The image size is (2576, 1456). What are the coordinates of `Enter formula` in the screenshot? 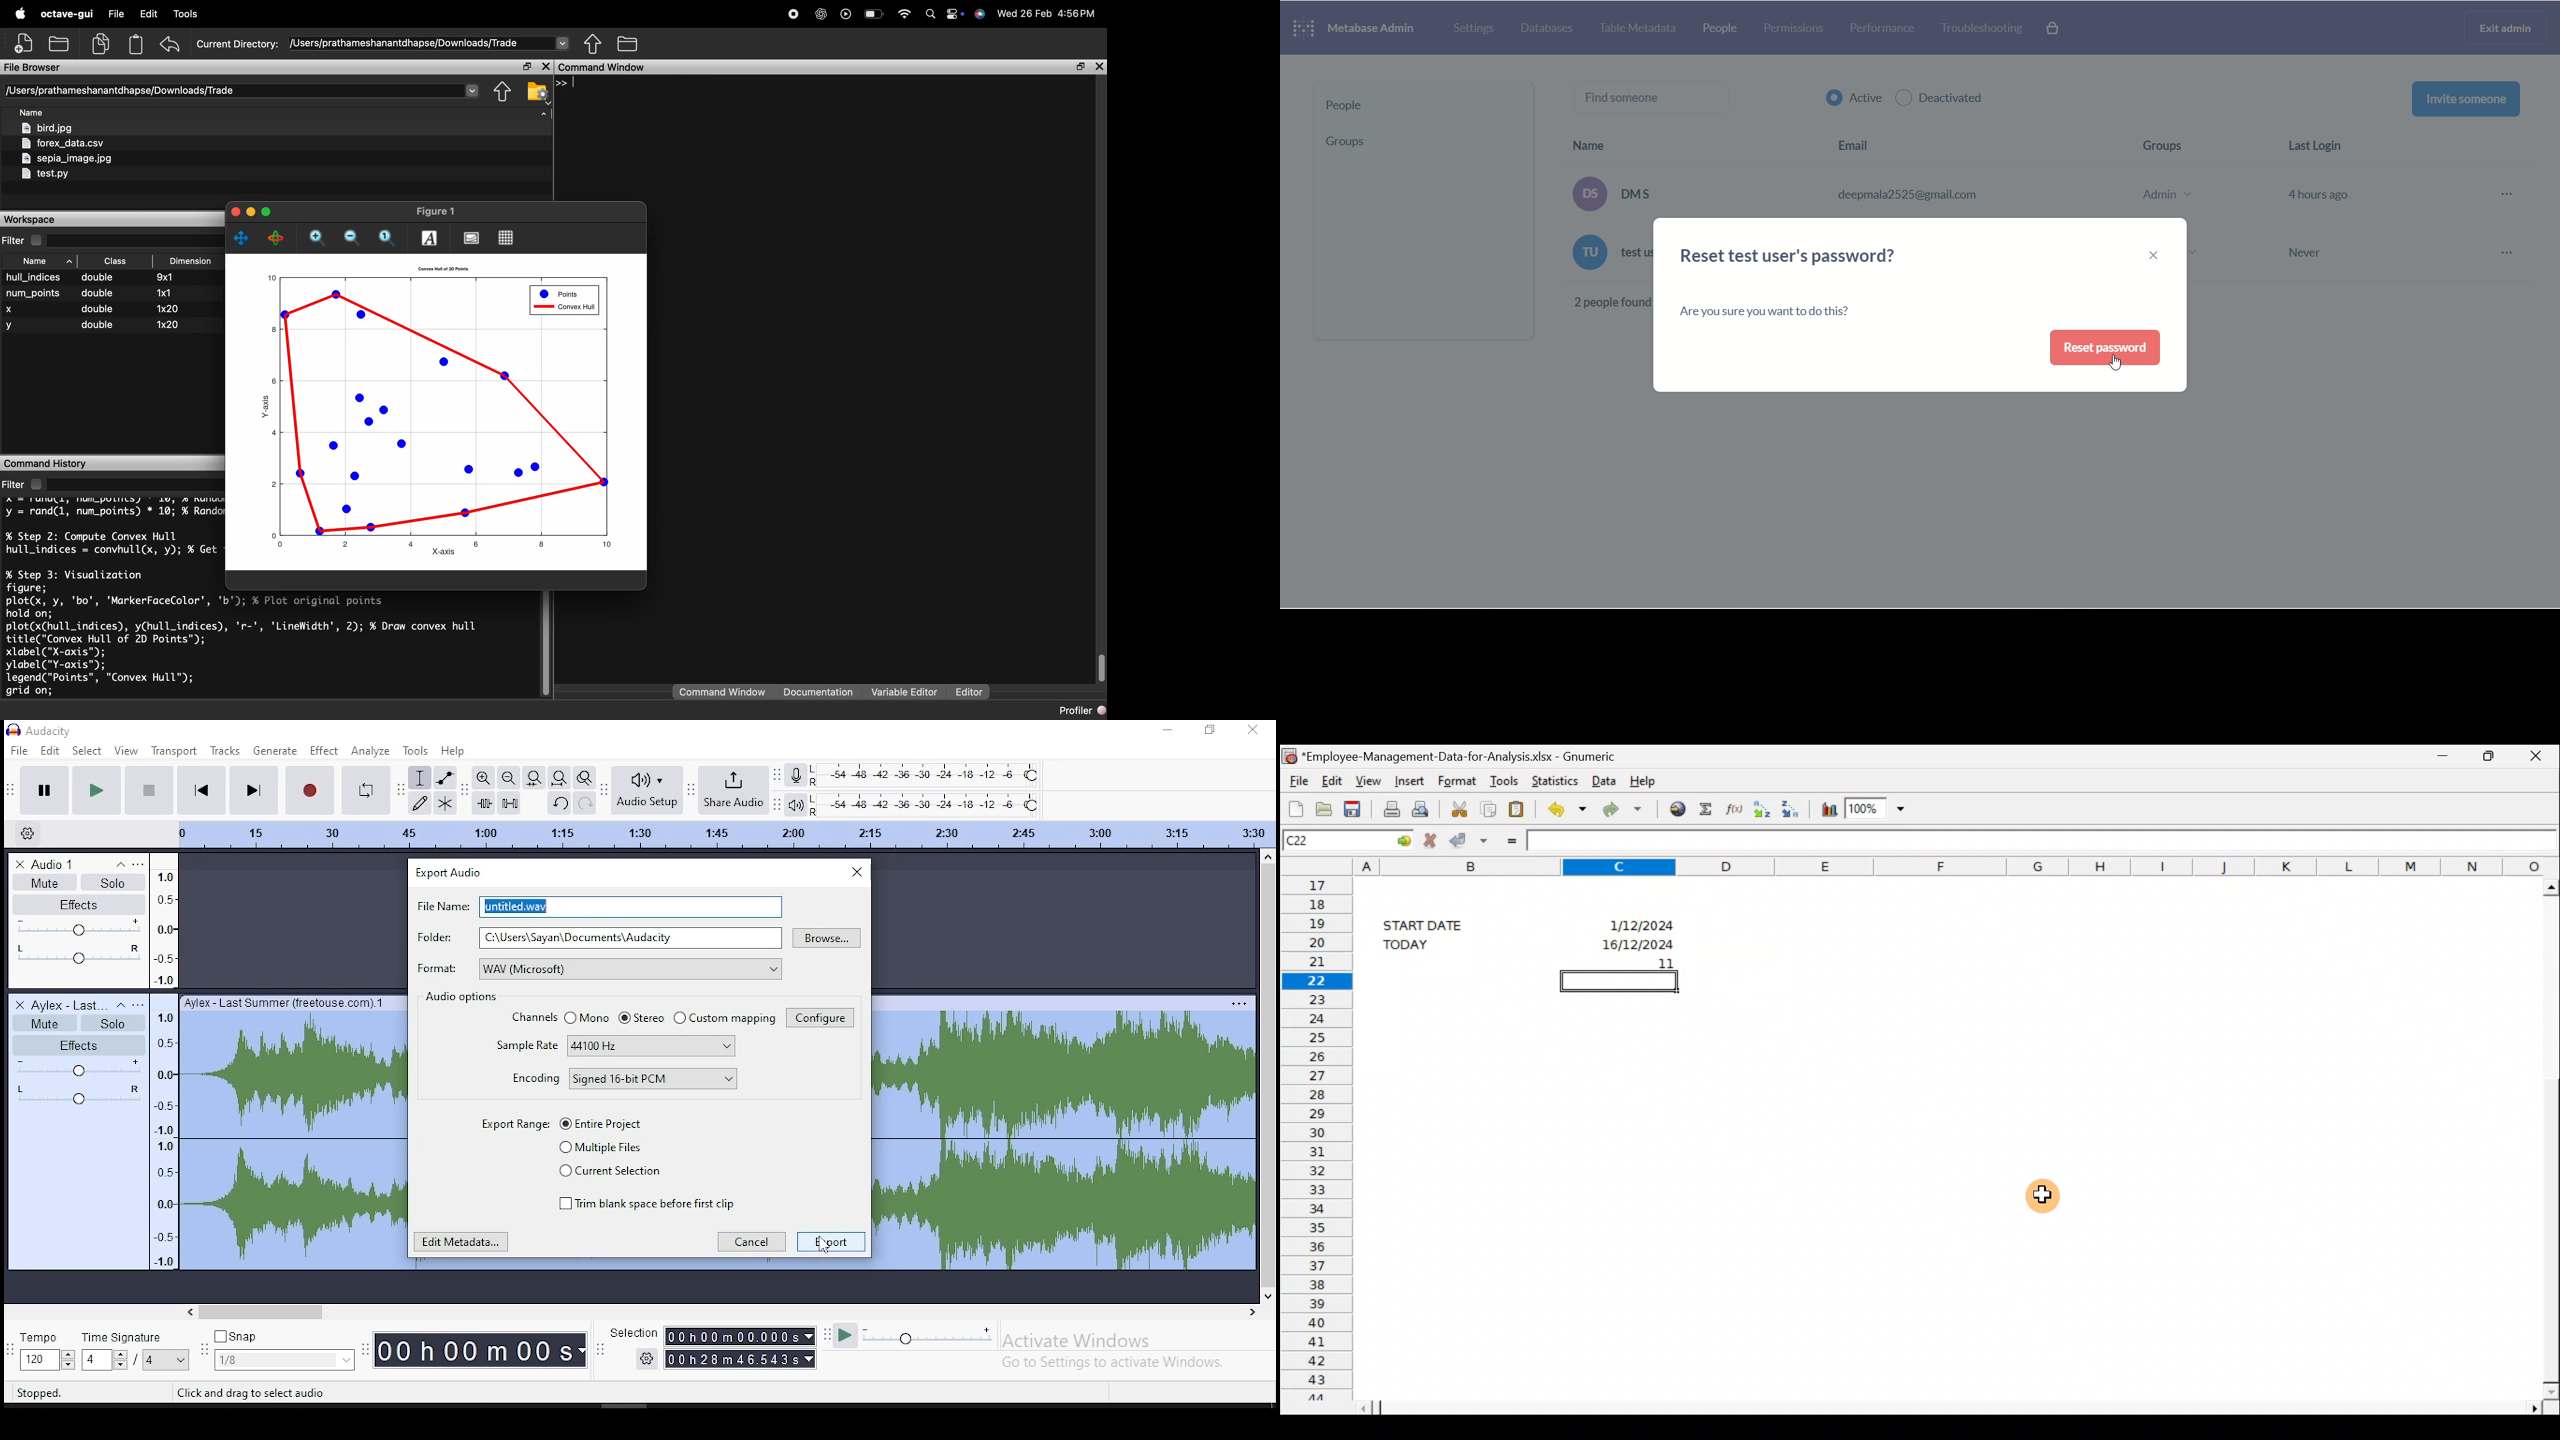 It's located at (1509, 839).